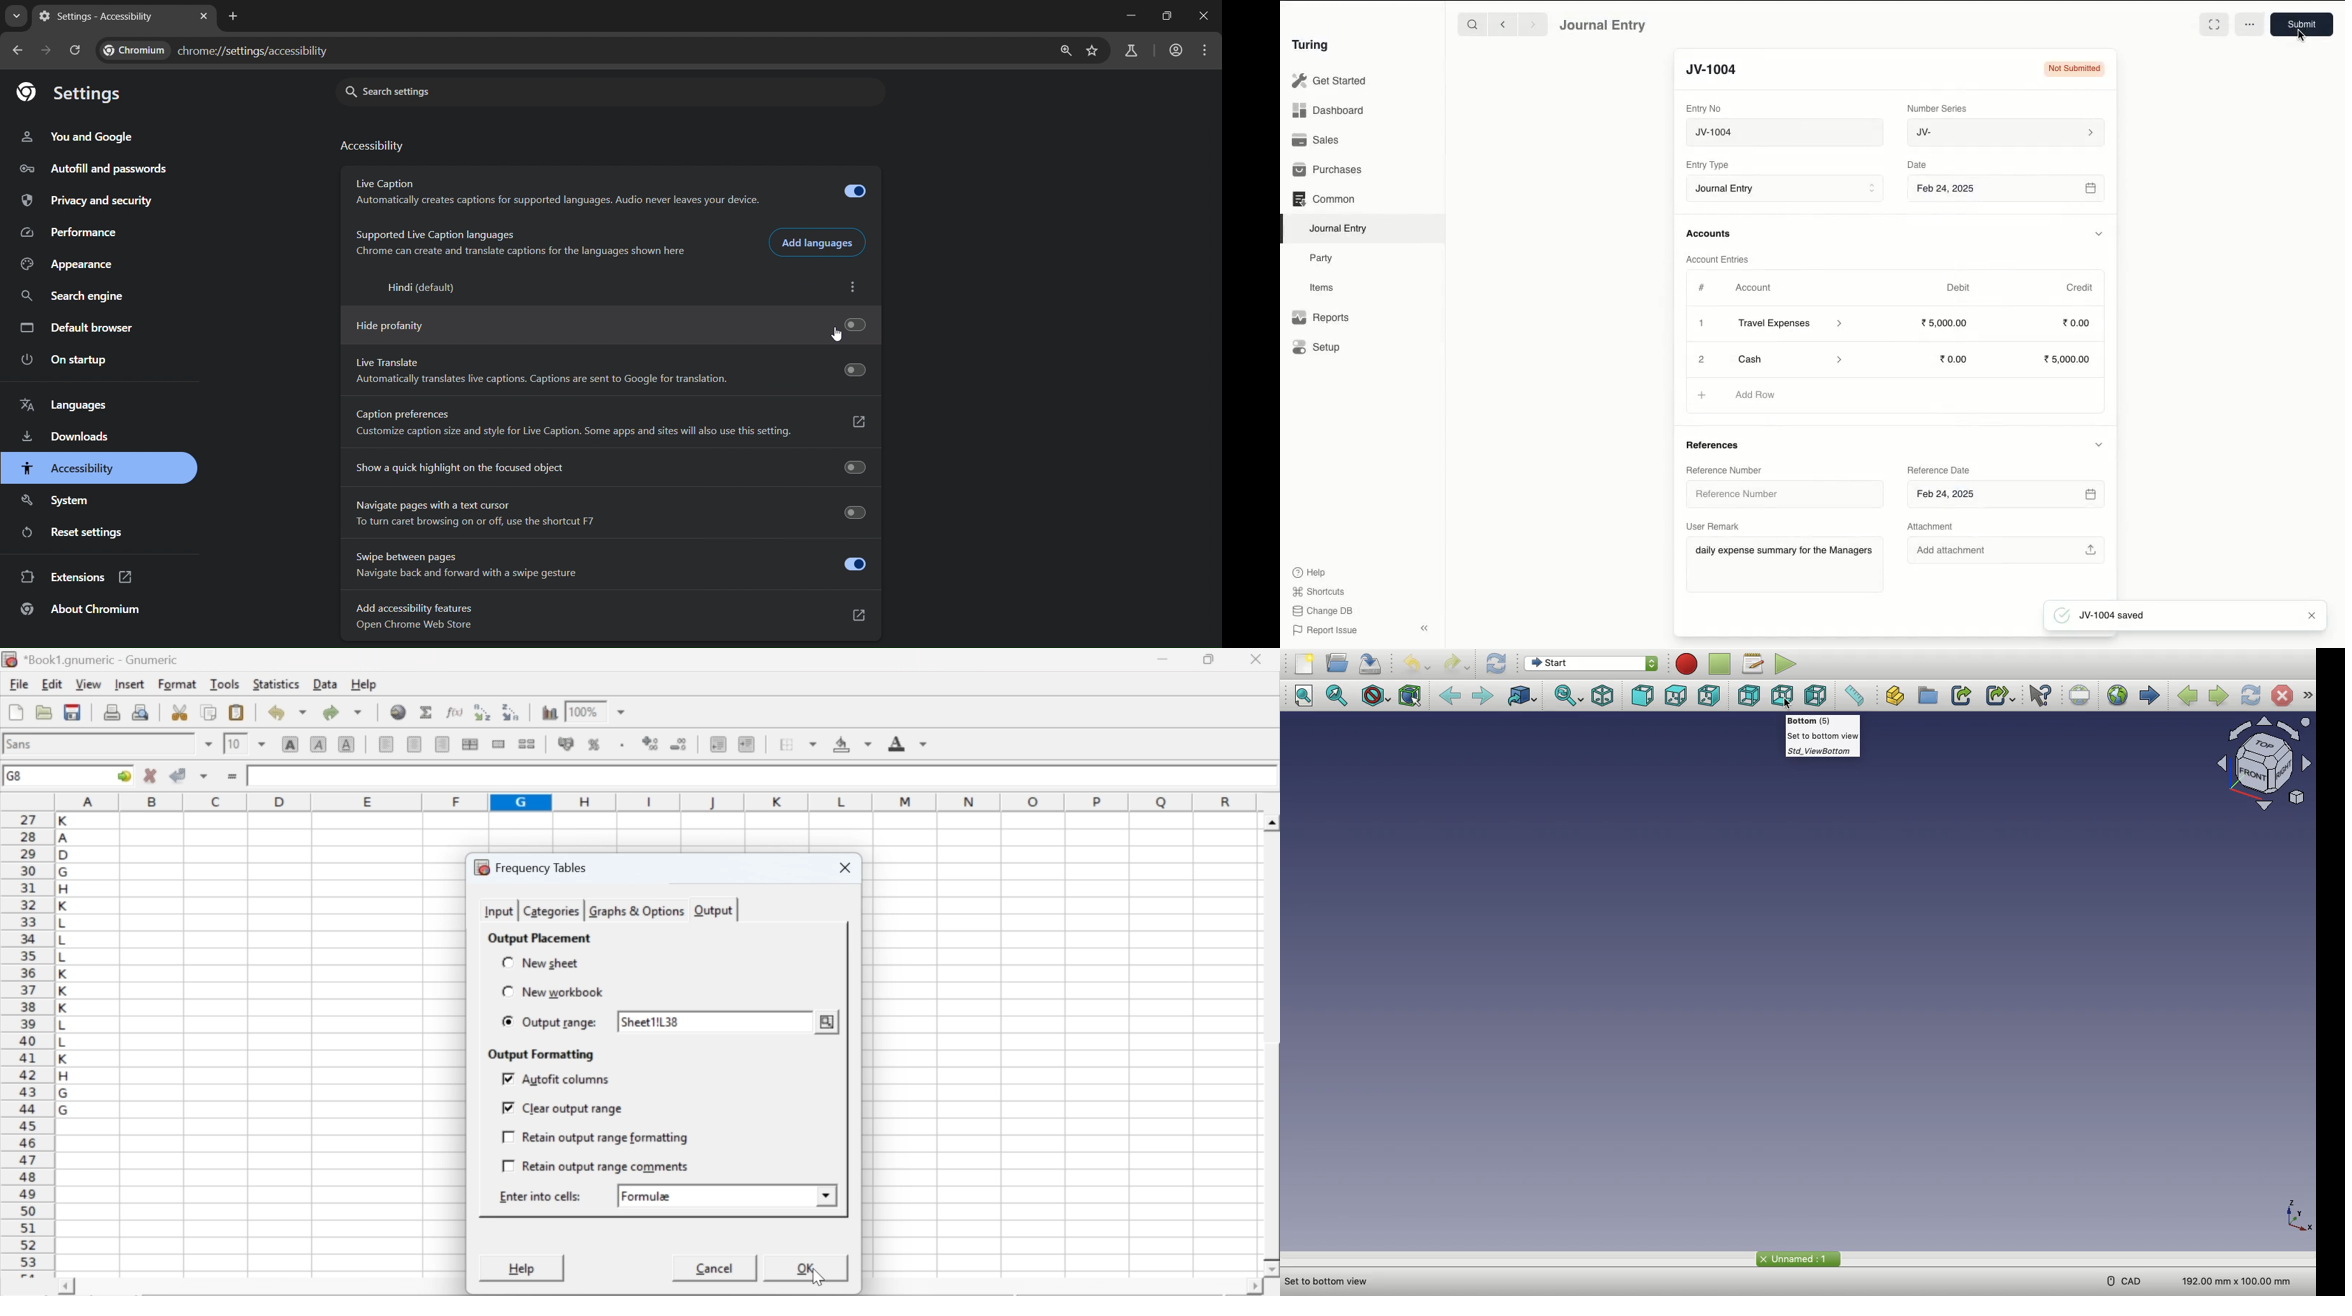  Describe the element at coordinates (141, 711) in the screenshot. I see `print preview` at that location.